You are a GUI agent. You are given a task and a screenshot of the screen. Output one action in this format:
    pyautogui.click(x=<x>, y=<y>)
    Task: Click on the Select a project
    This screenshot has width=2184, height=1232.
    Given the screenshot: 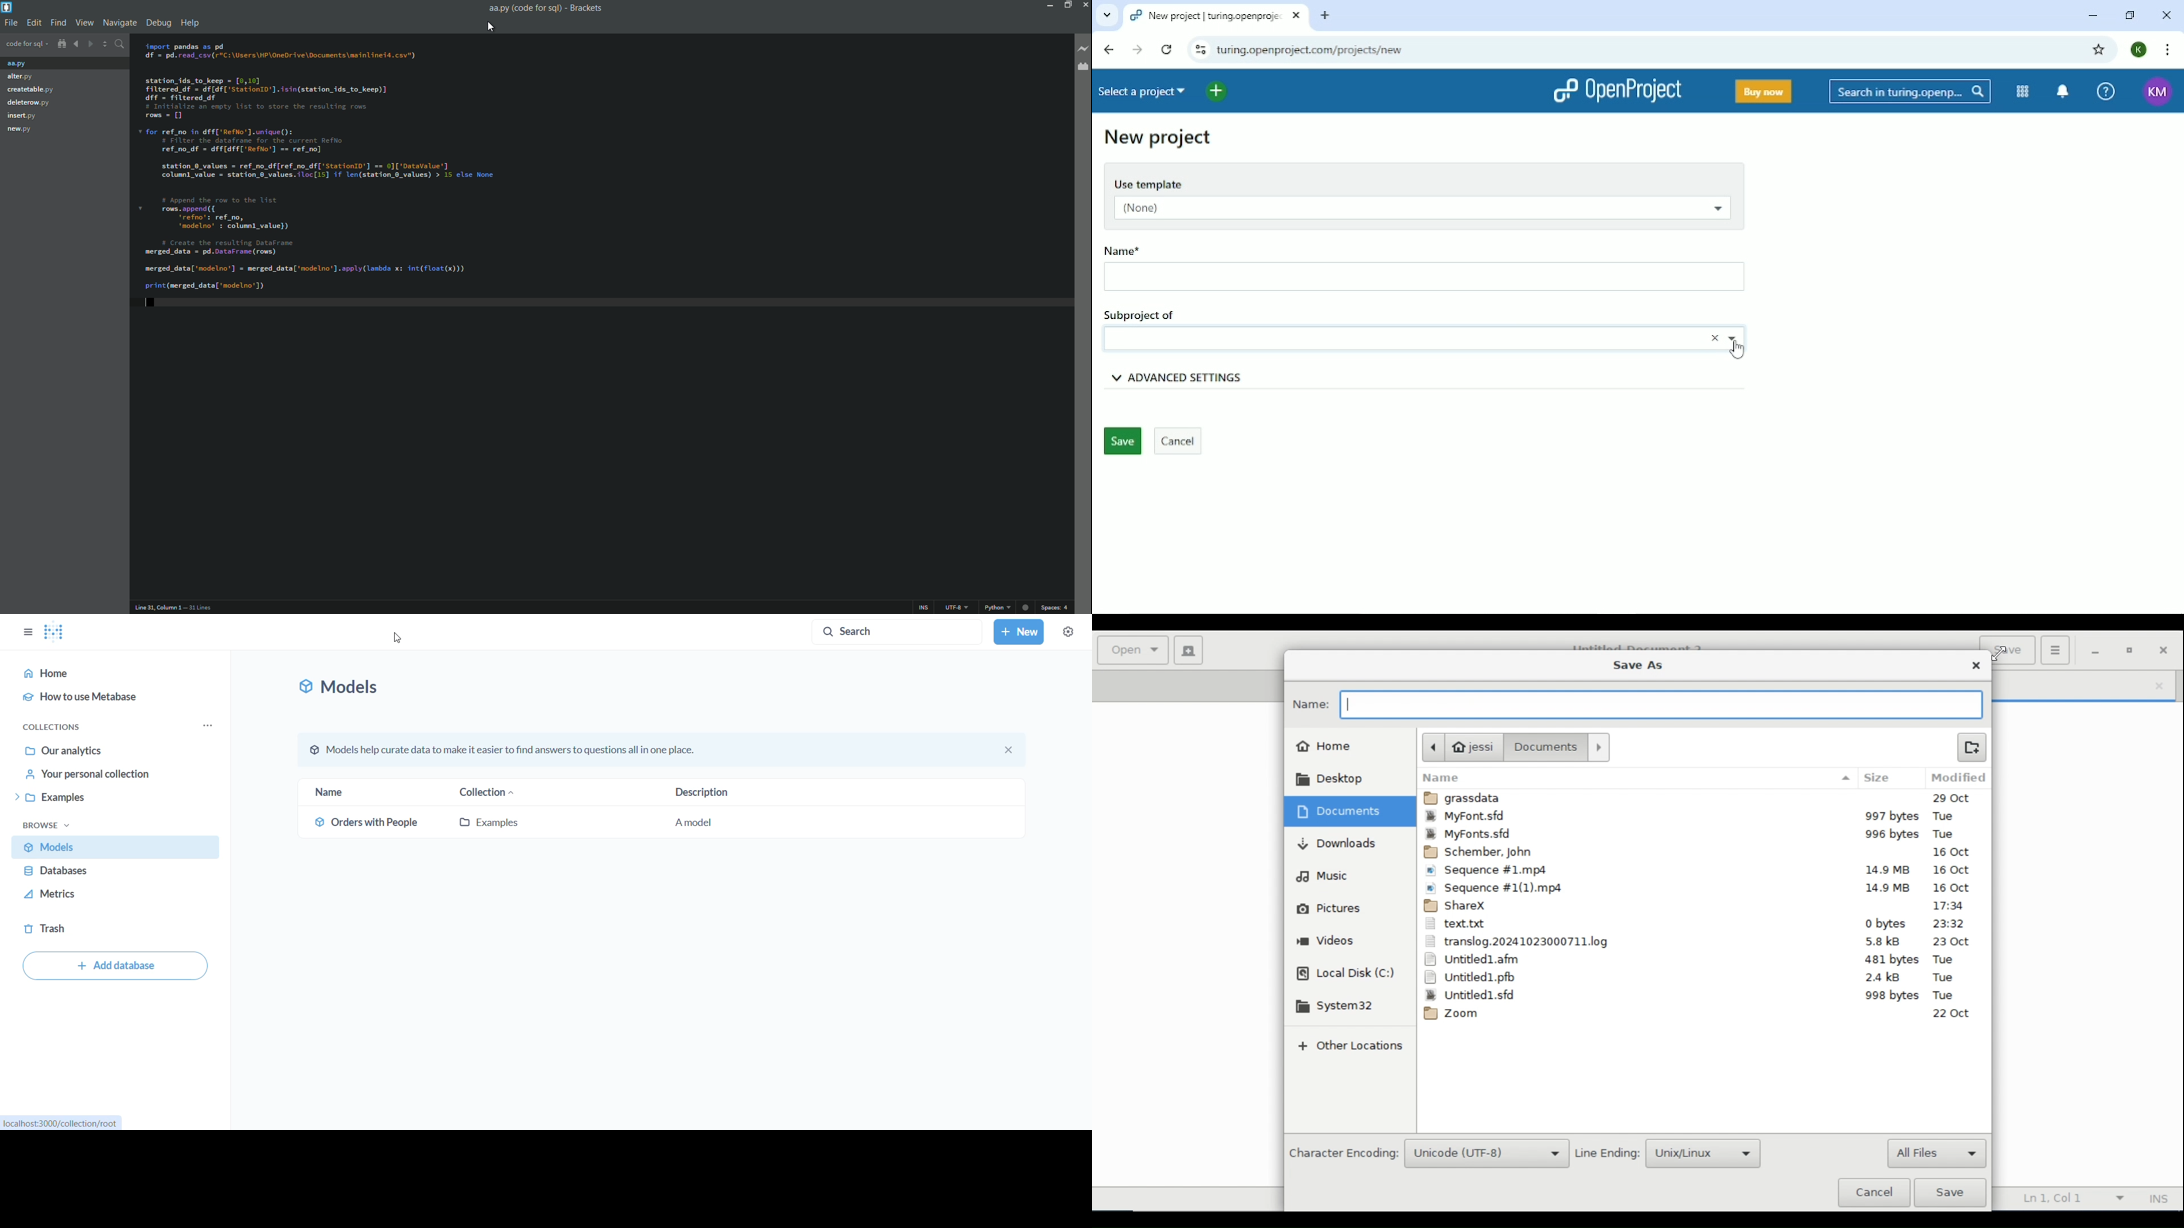 What is the action you would take?
    pyautogui.click(x=1145, y=91)
    